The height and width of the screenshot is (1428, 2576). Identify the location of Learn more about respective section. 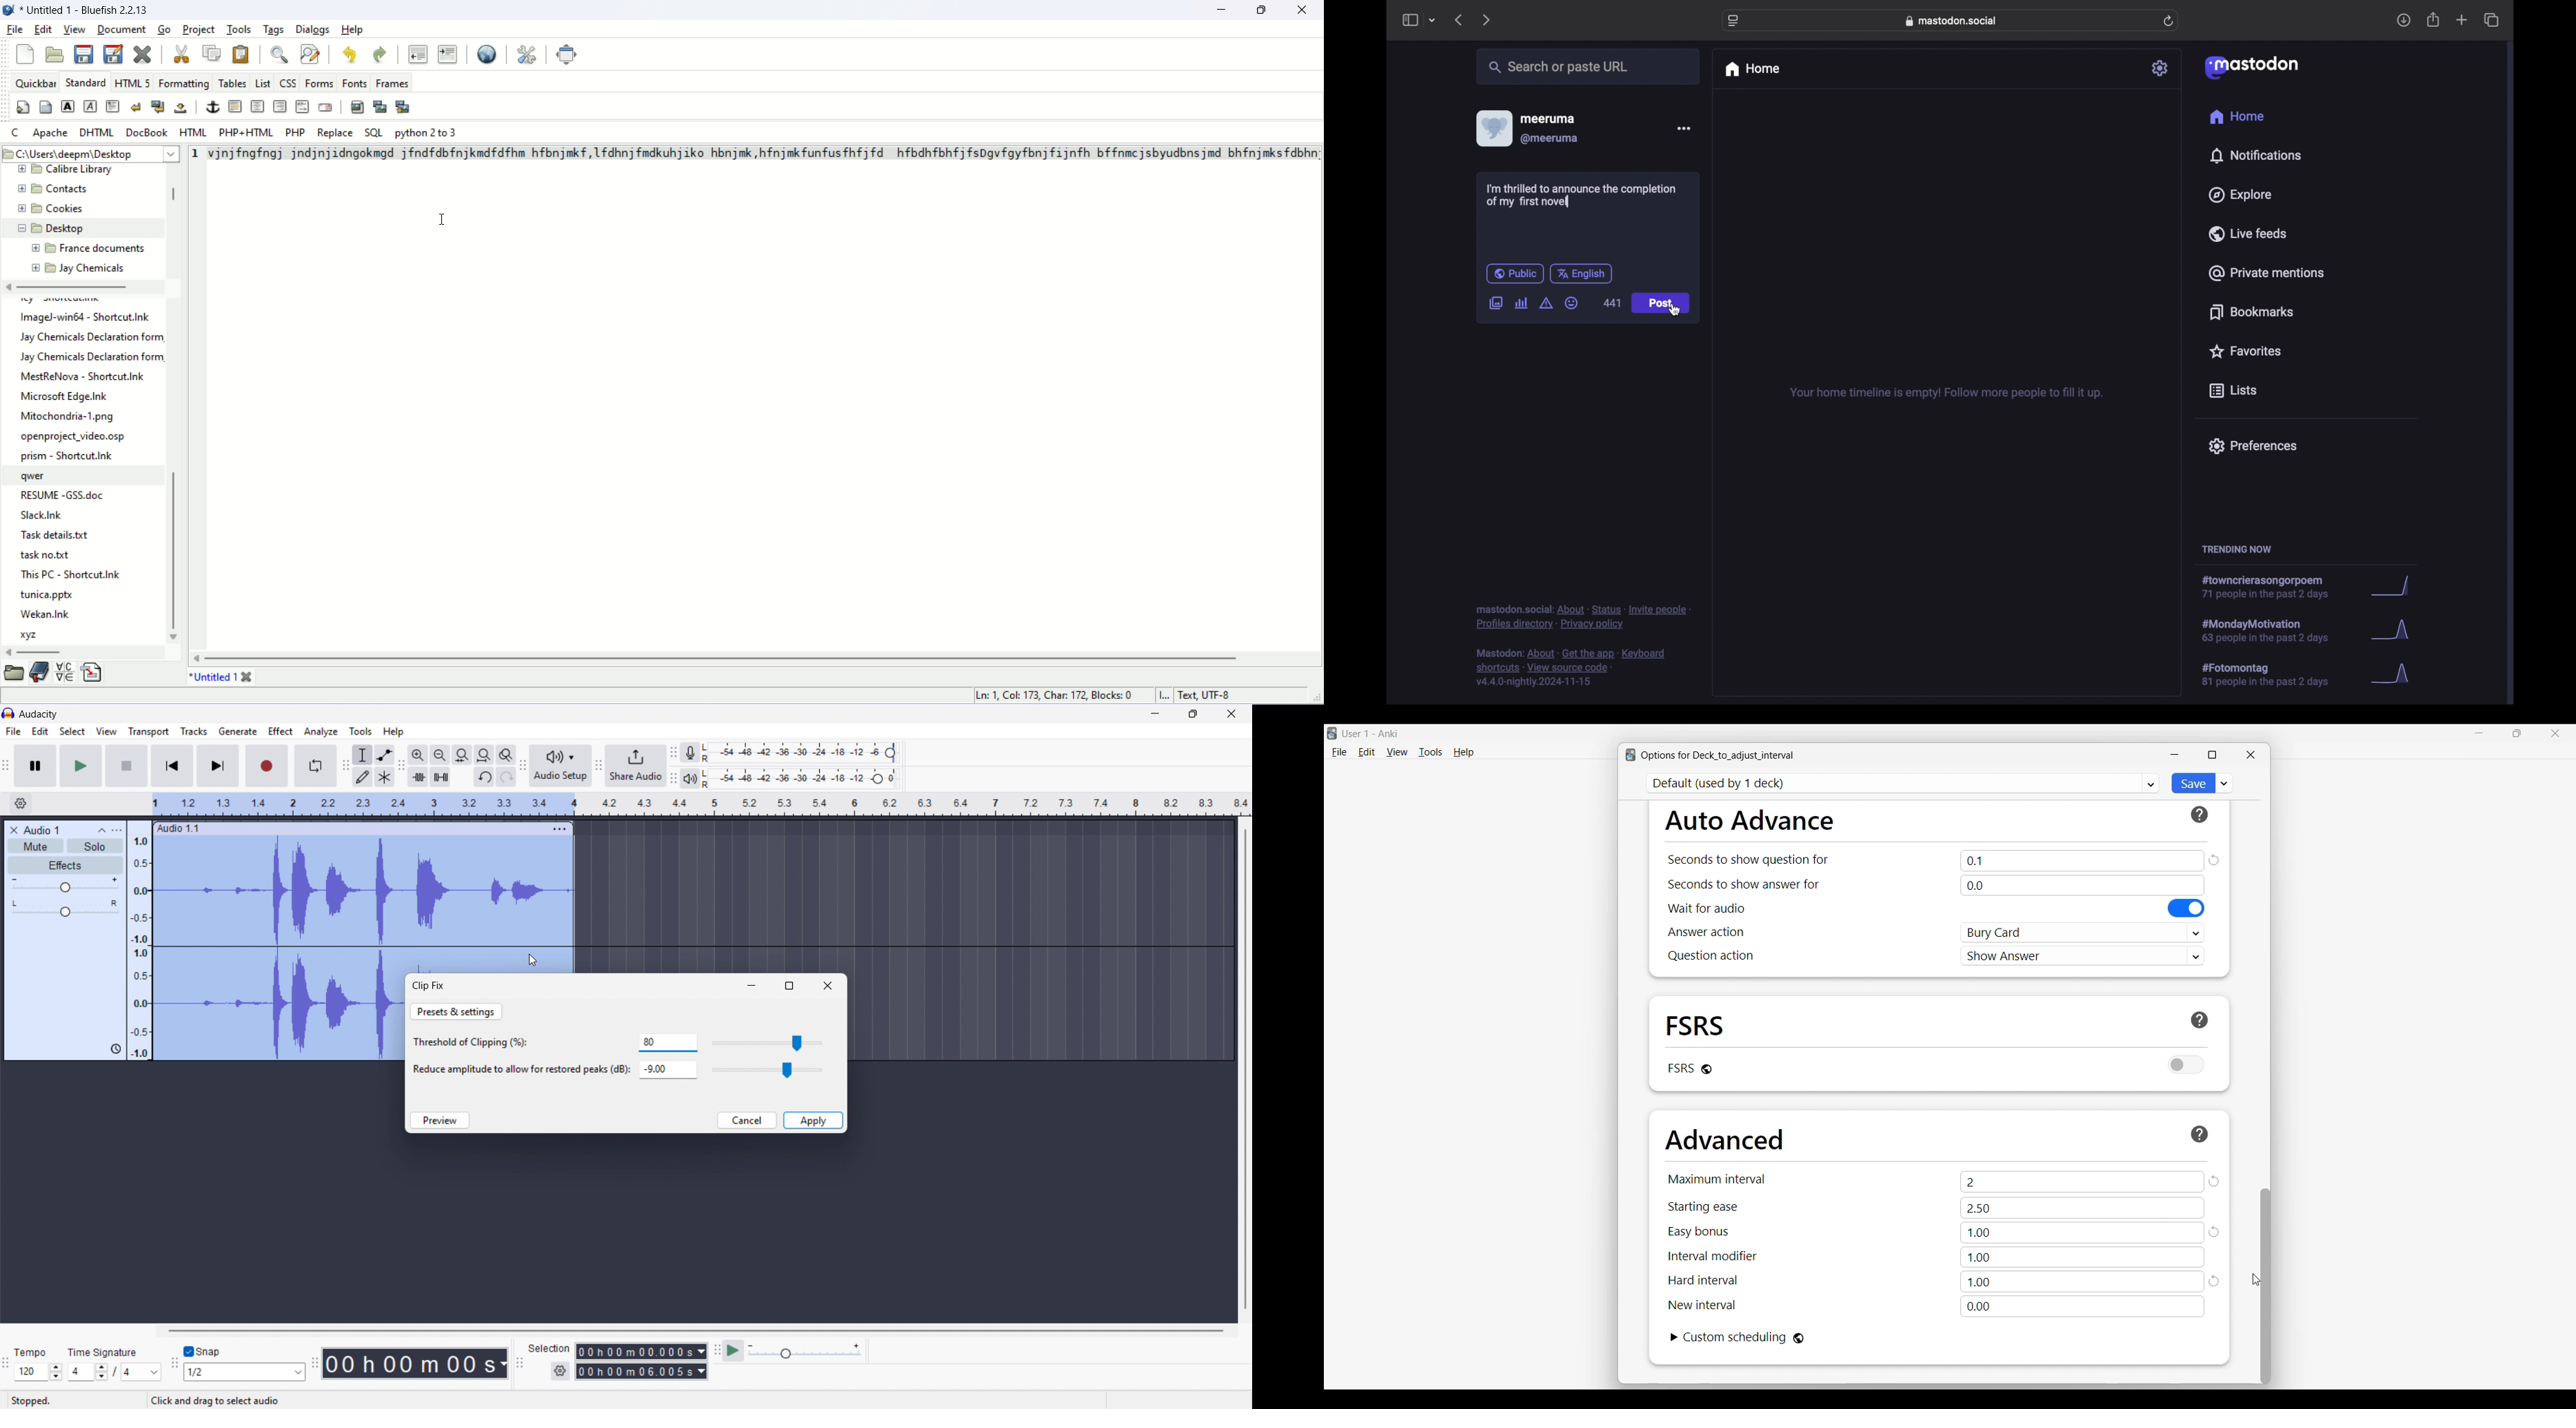
(2200, 815).